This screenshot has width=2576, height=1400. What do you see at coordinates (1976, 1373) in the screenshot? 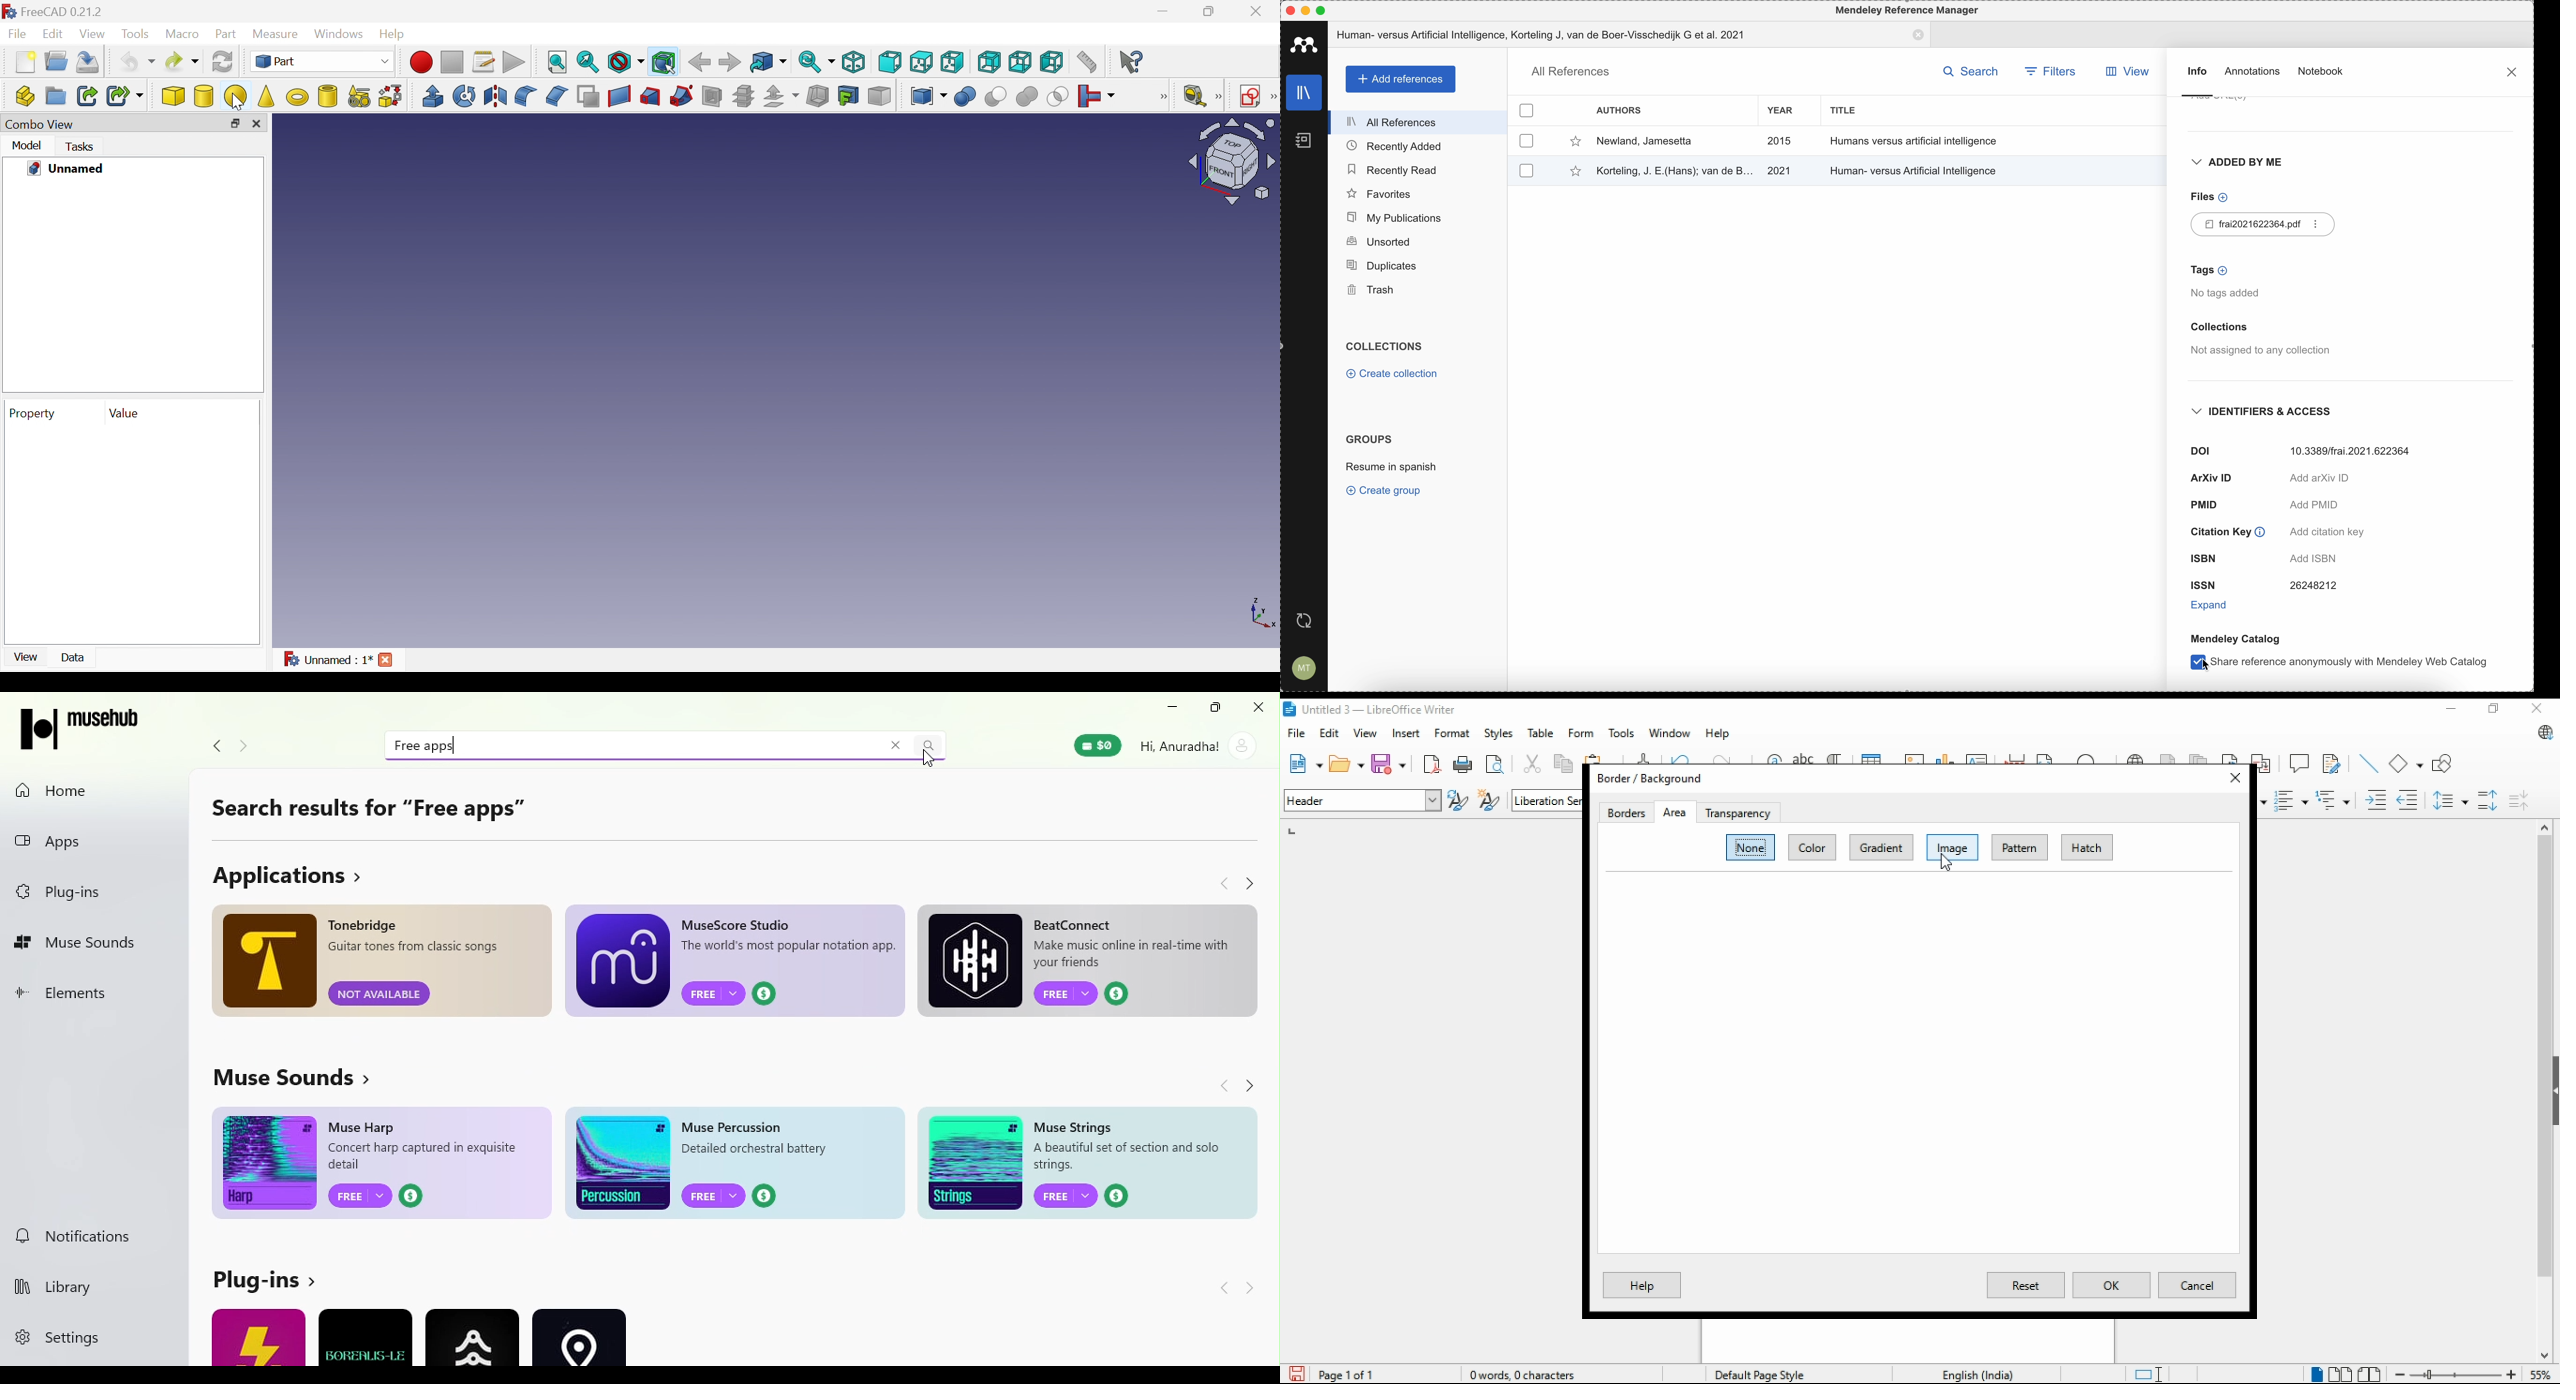
I see `language` at bounding box center [1976, 1373].